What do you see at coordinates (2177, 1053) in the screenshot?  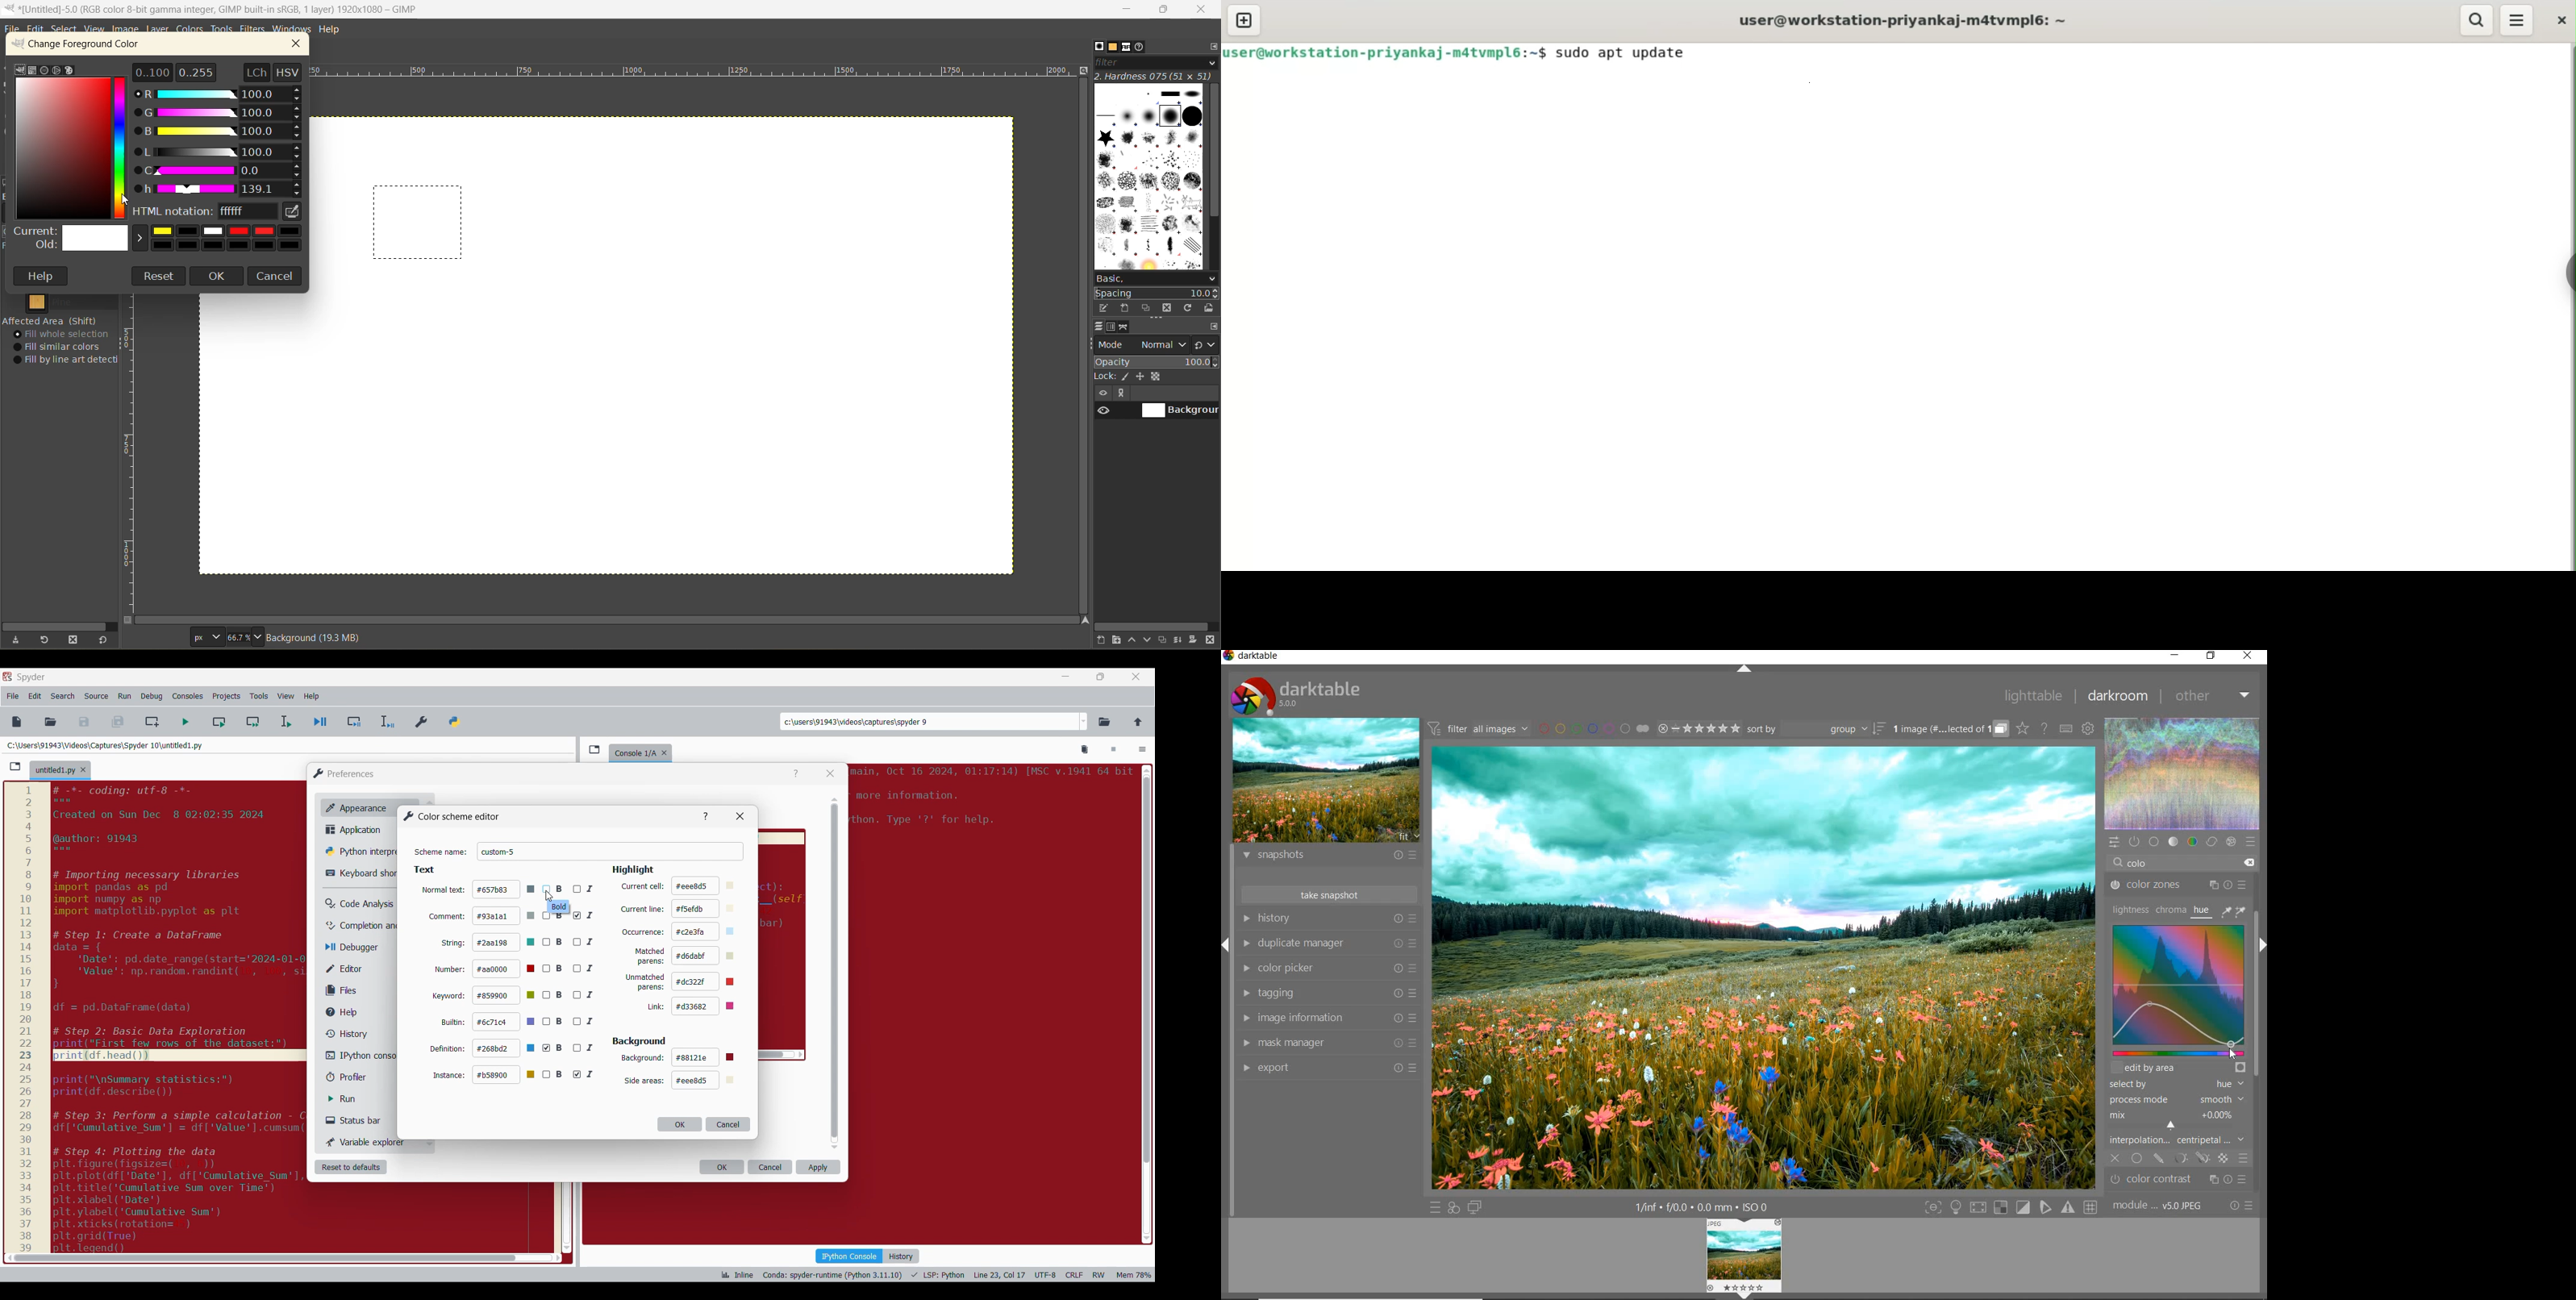 I see `slider` at bounding box center [2177, 1053].